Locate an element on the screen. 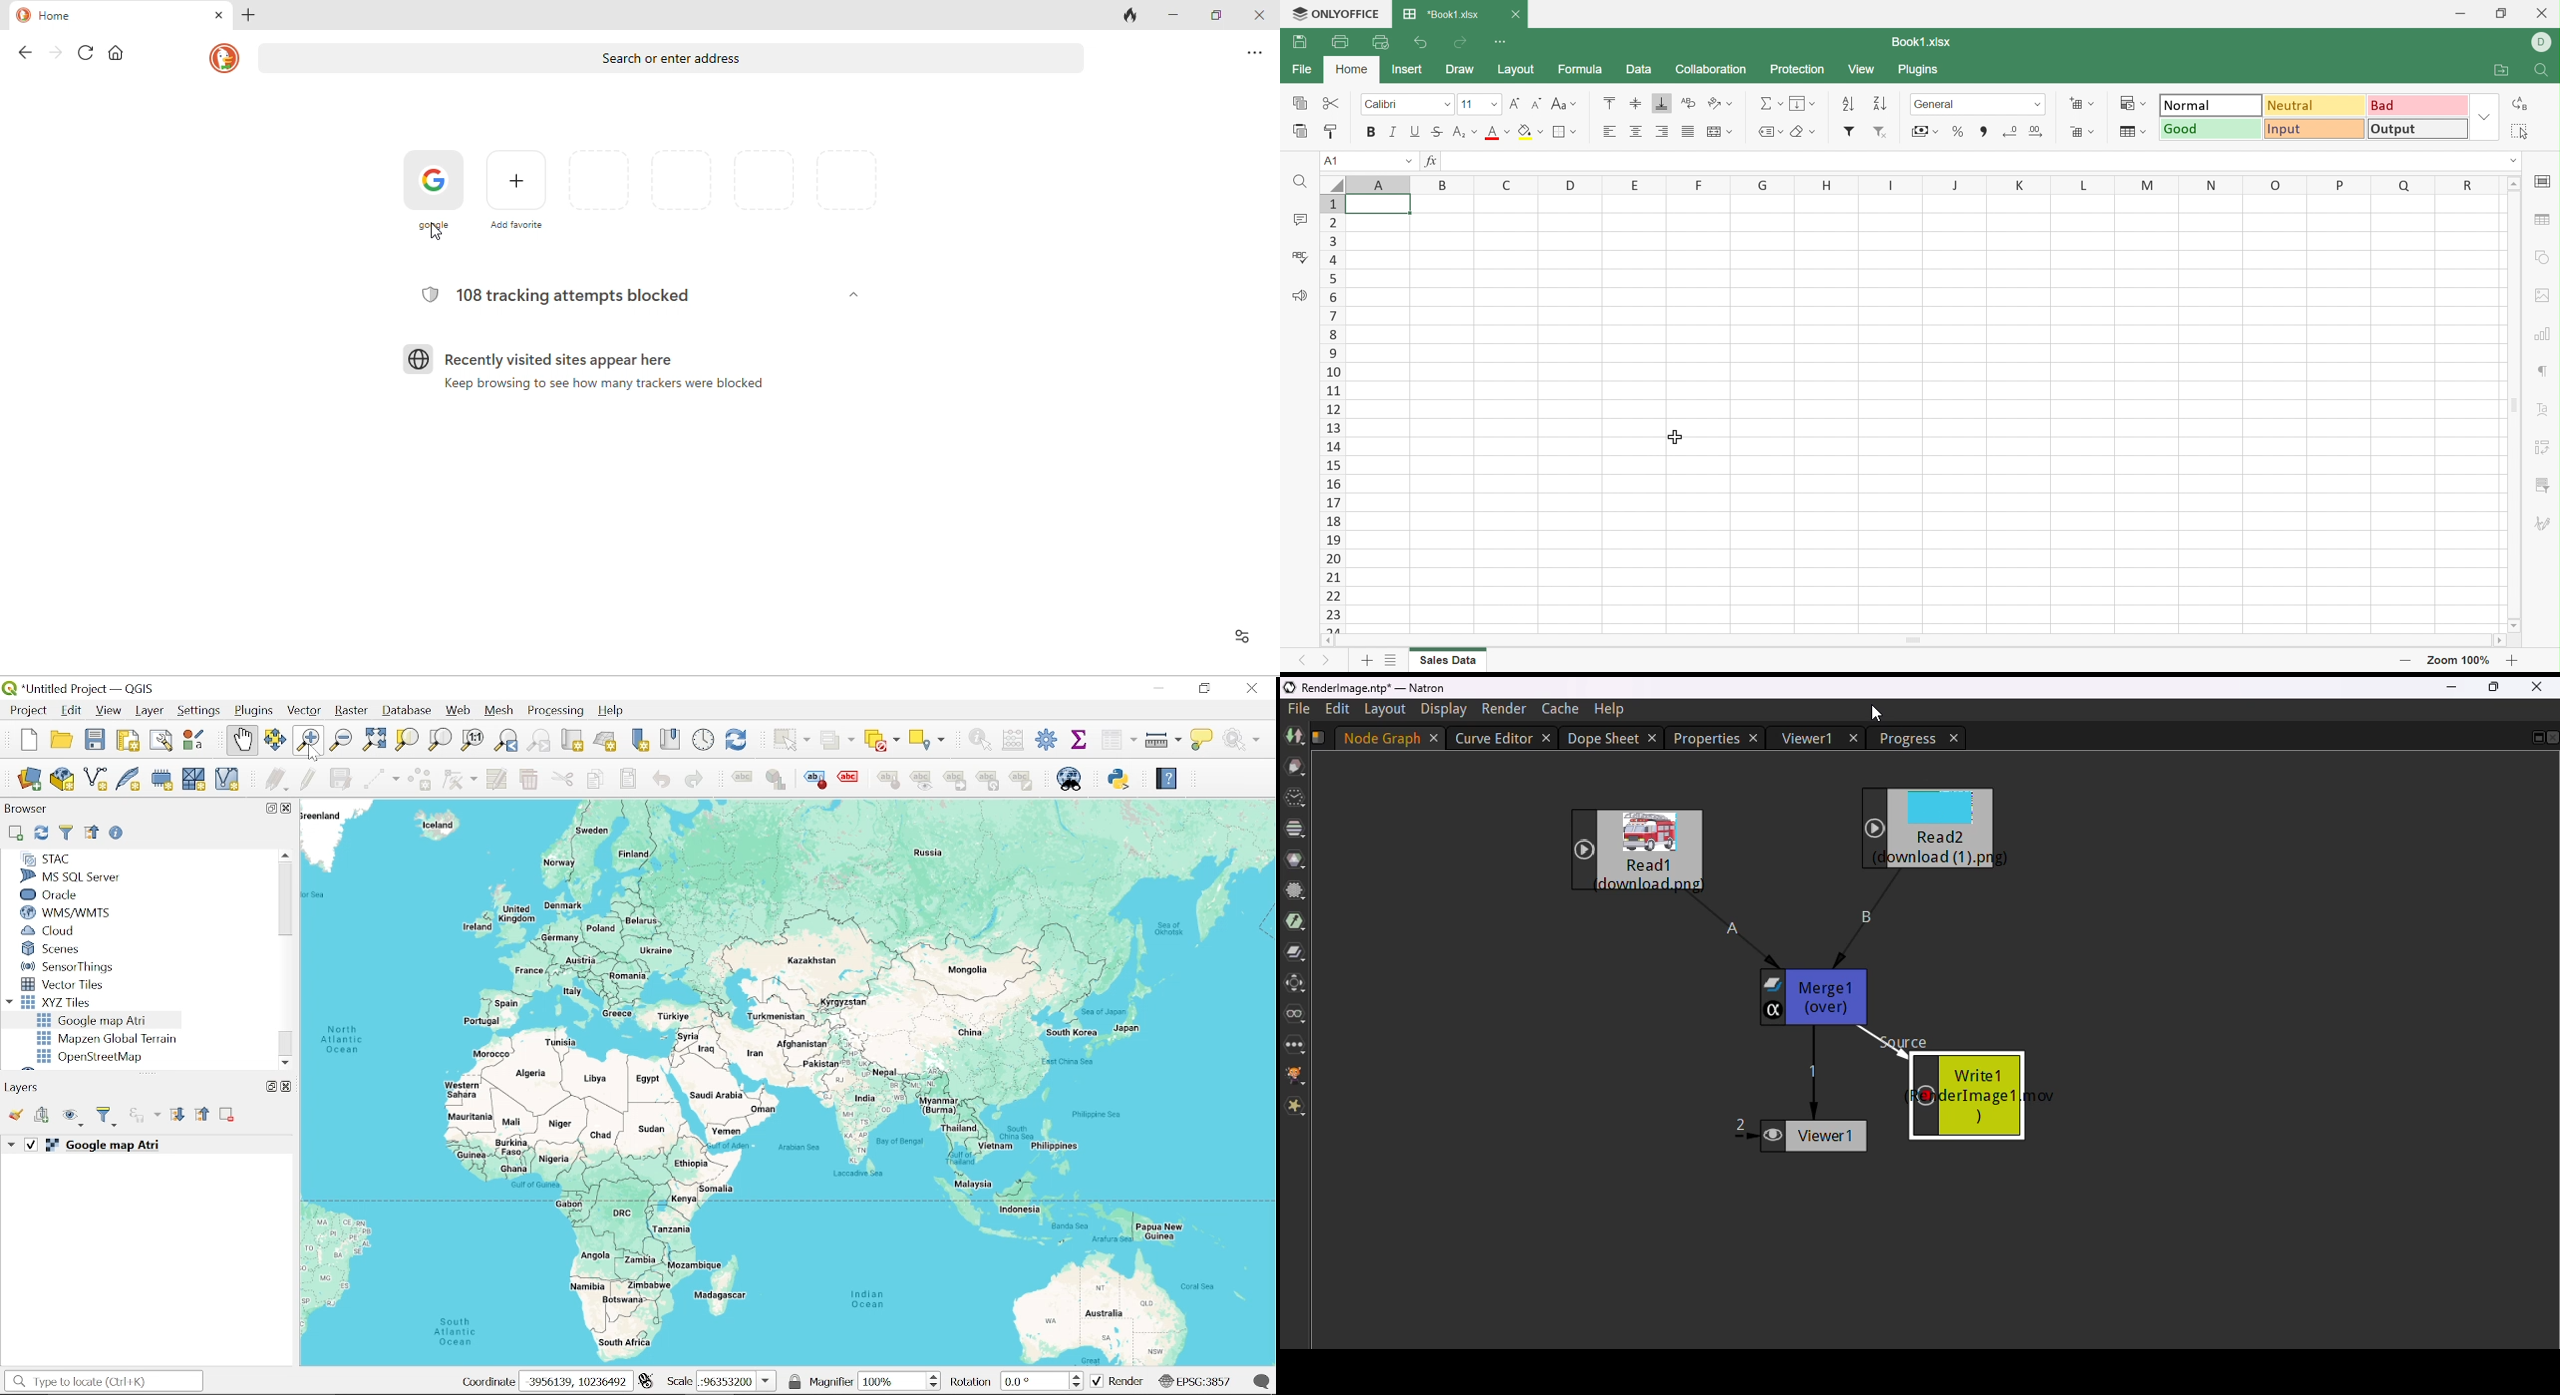  Align Left is located at coordinates (1610, 130).